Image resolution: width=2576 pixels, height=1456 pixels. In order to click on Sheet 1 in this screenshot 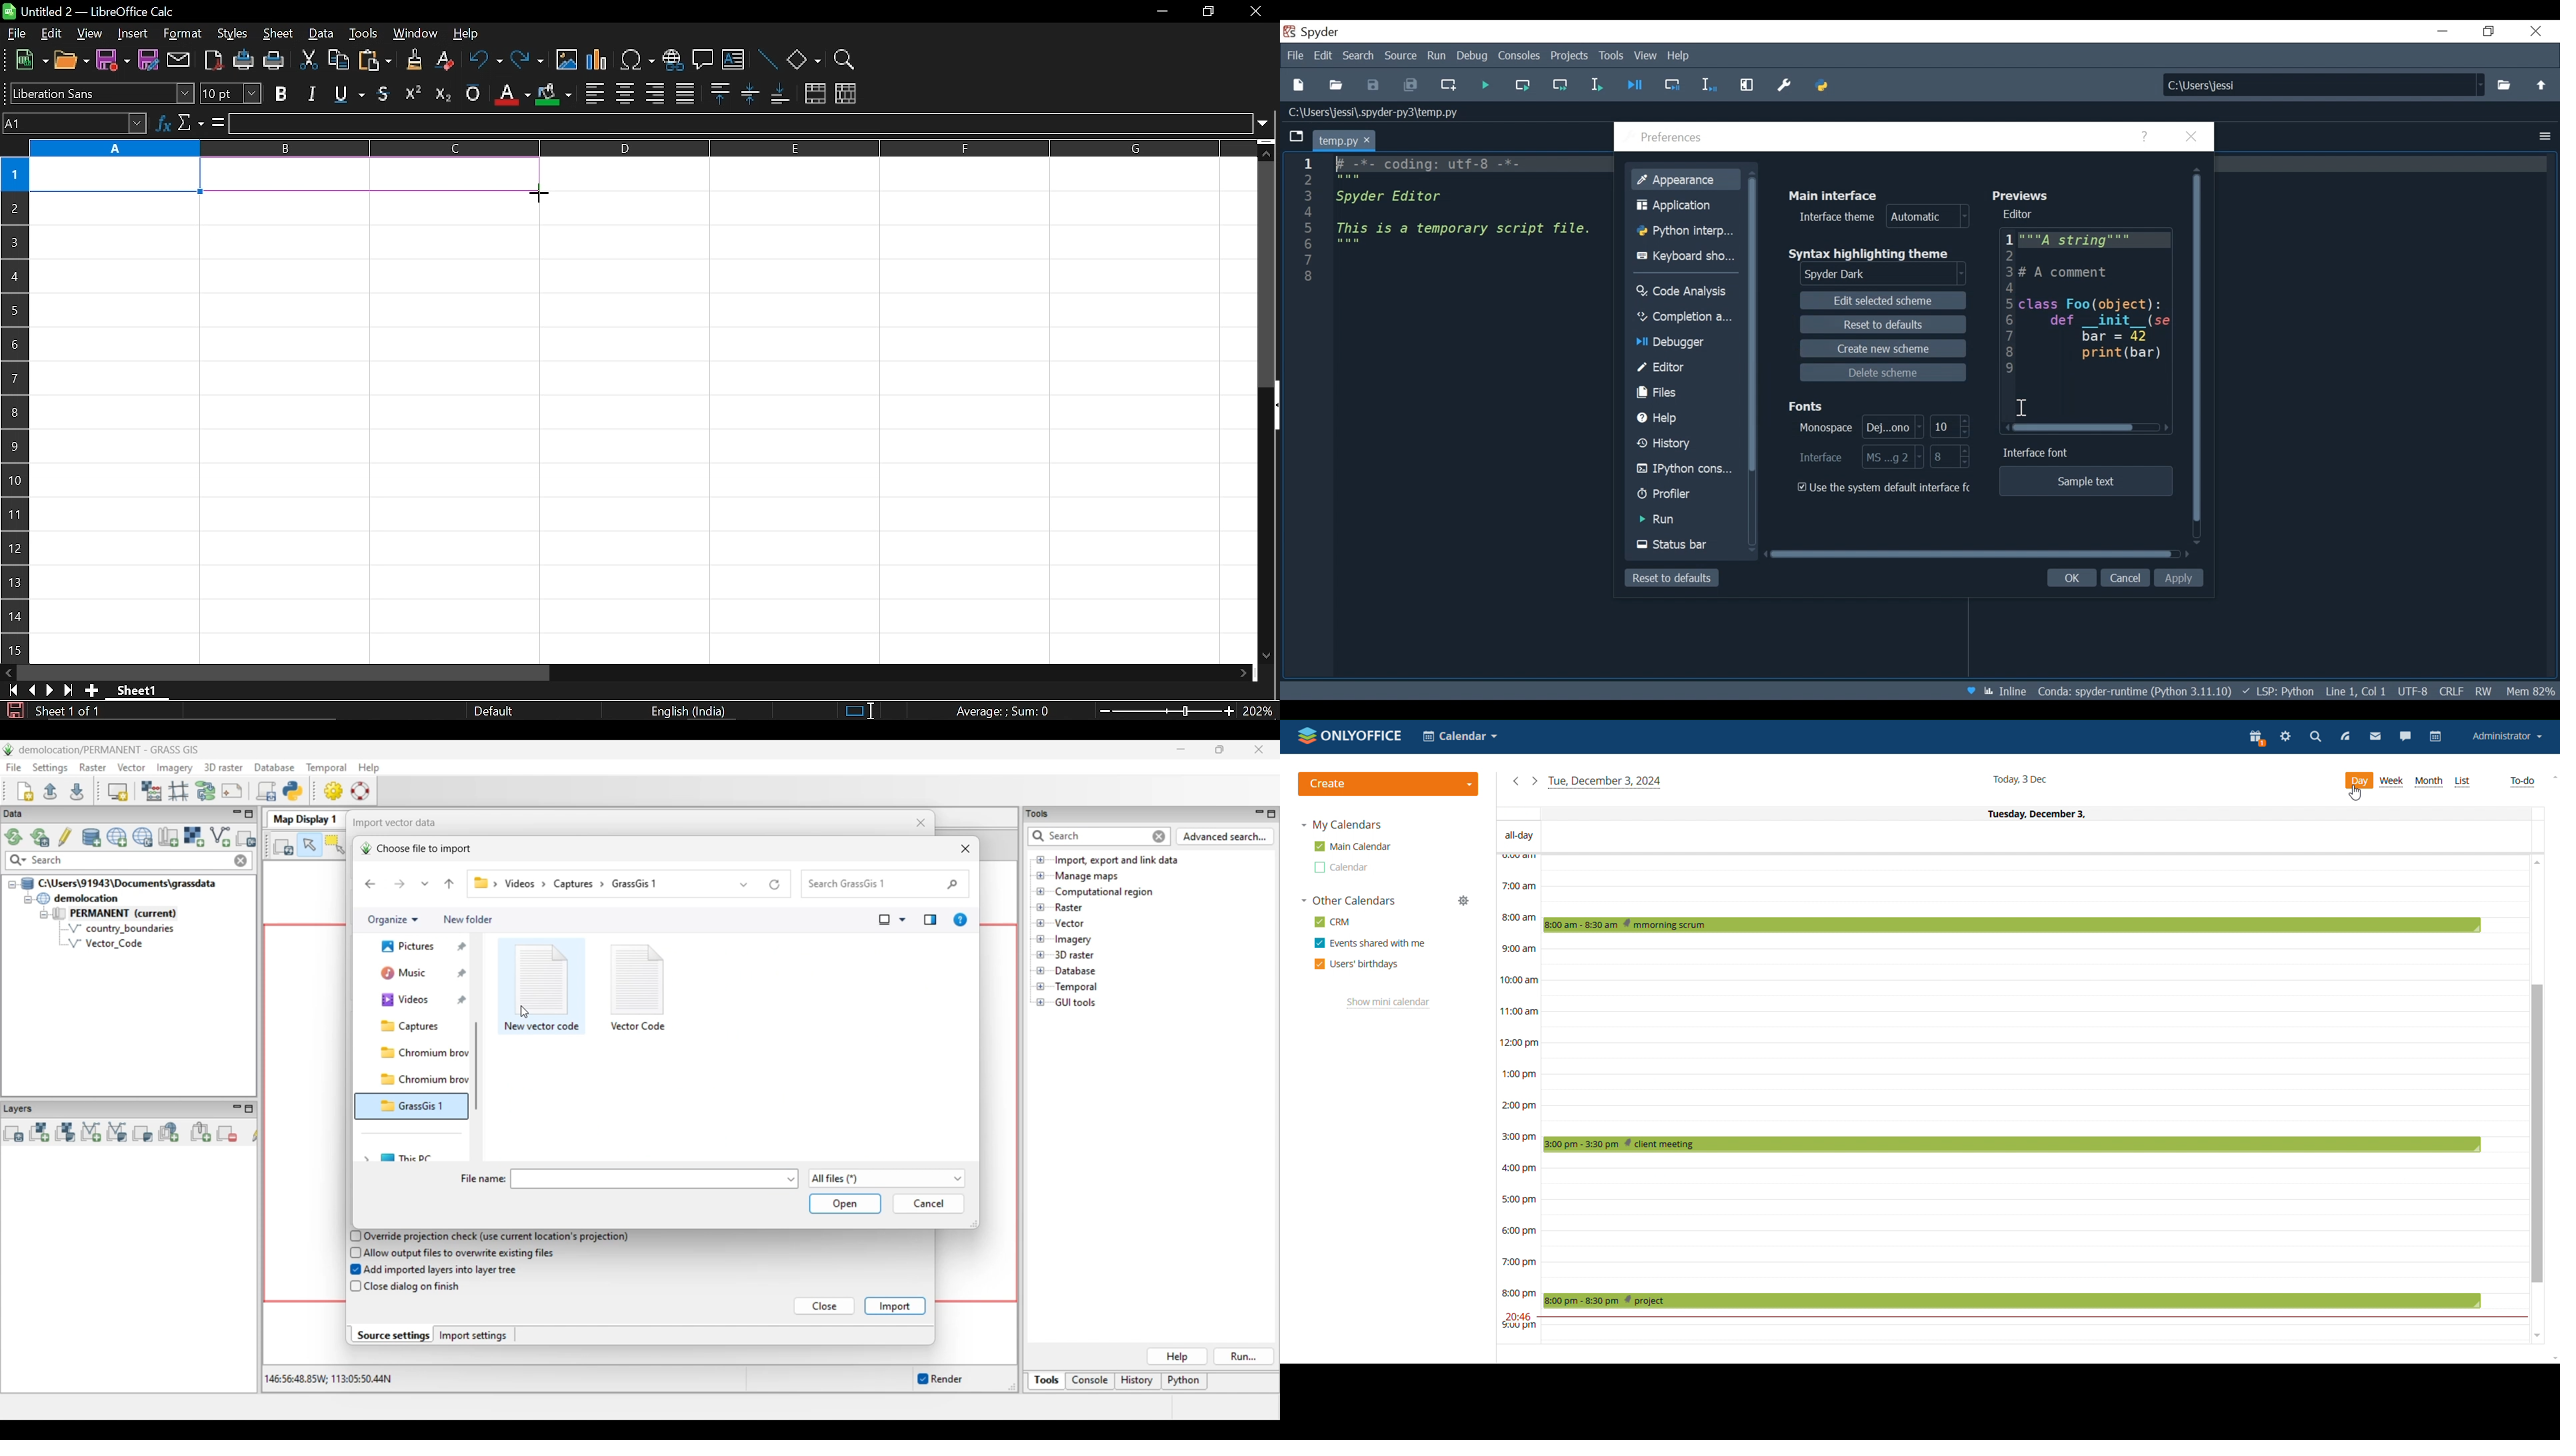, I will do `click(137, 690)`.